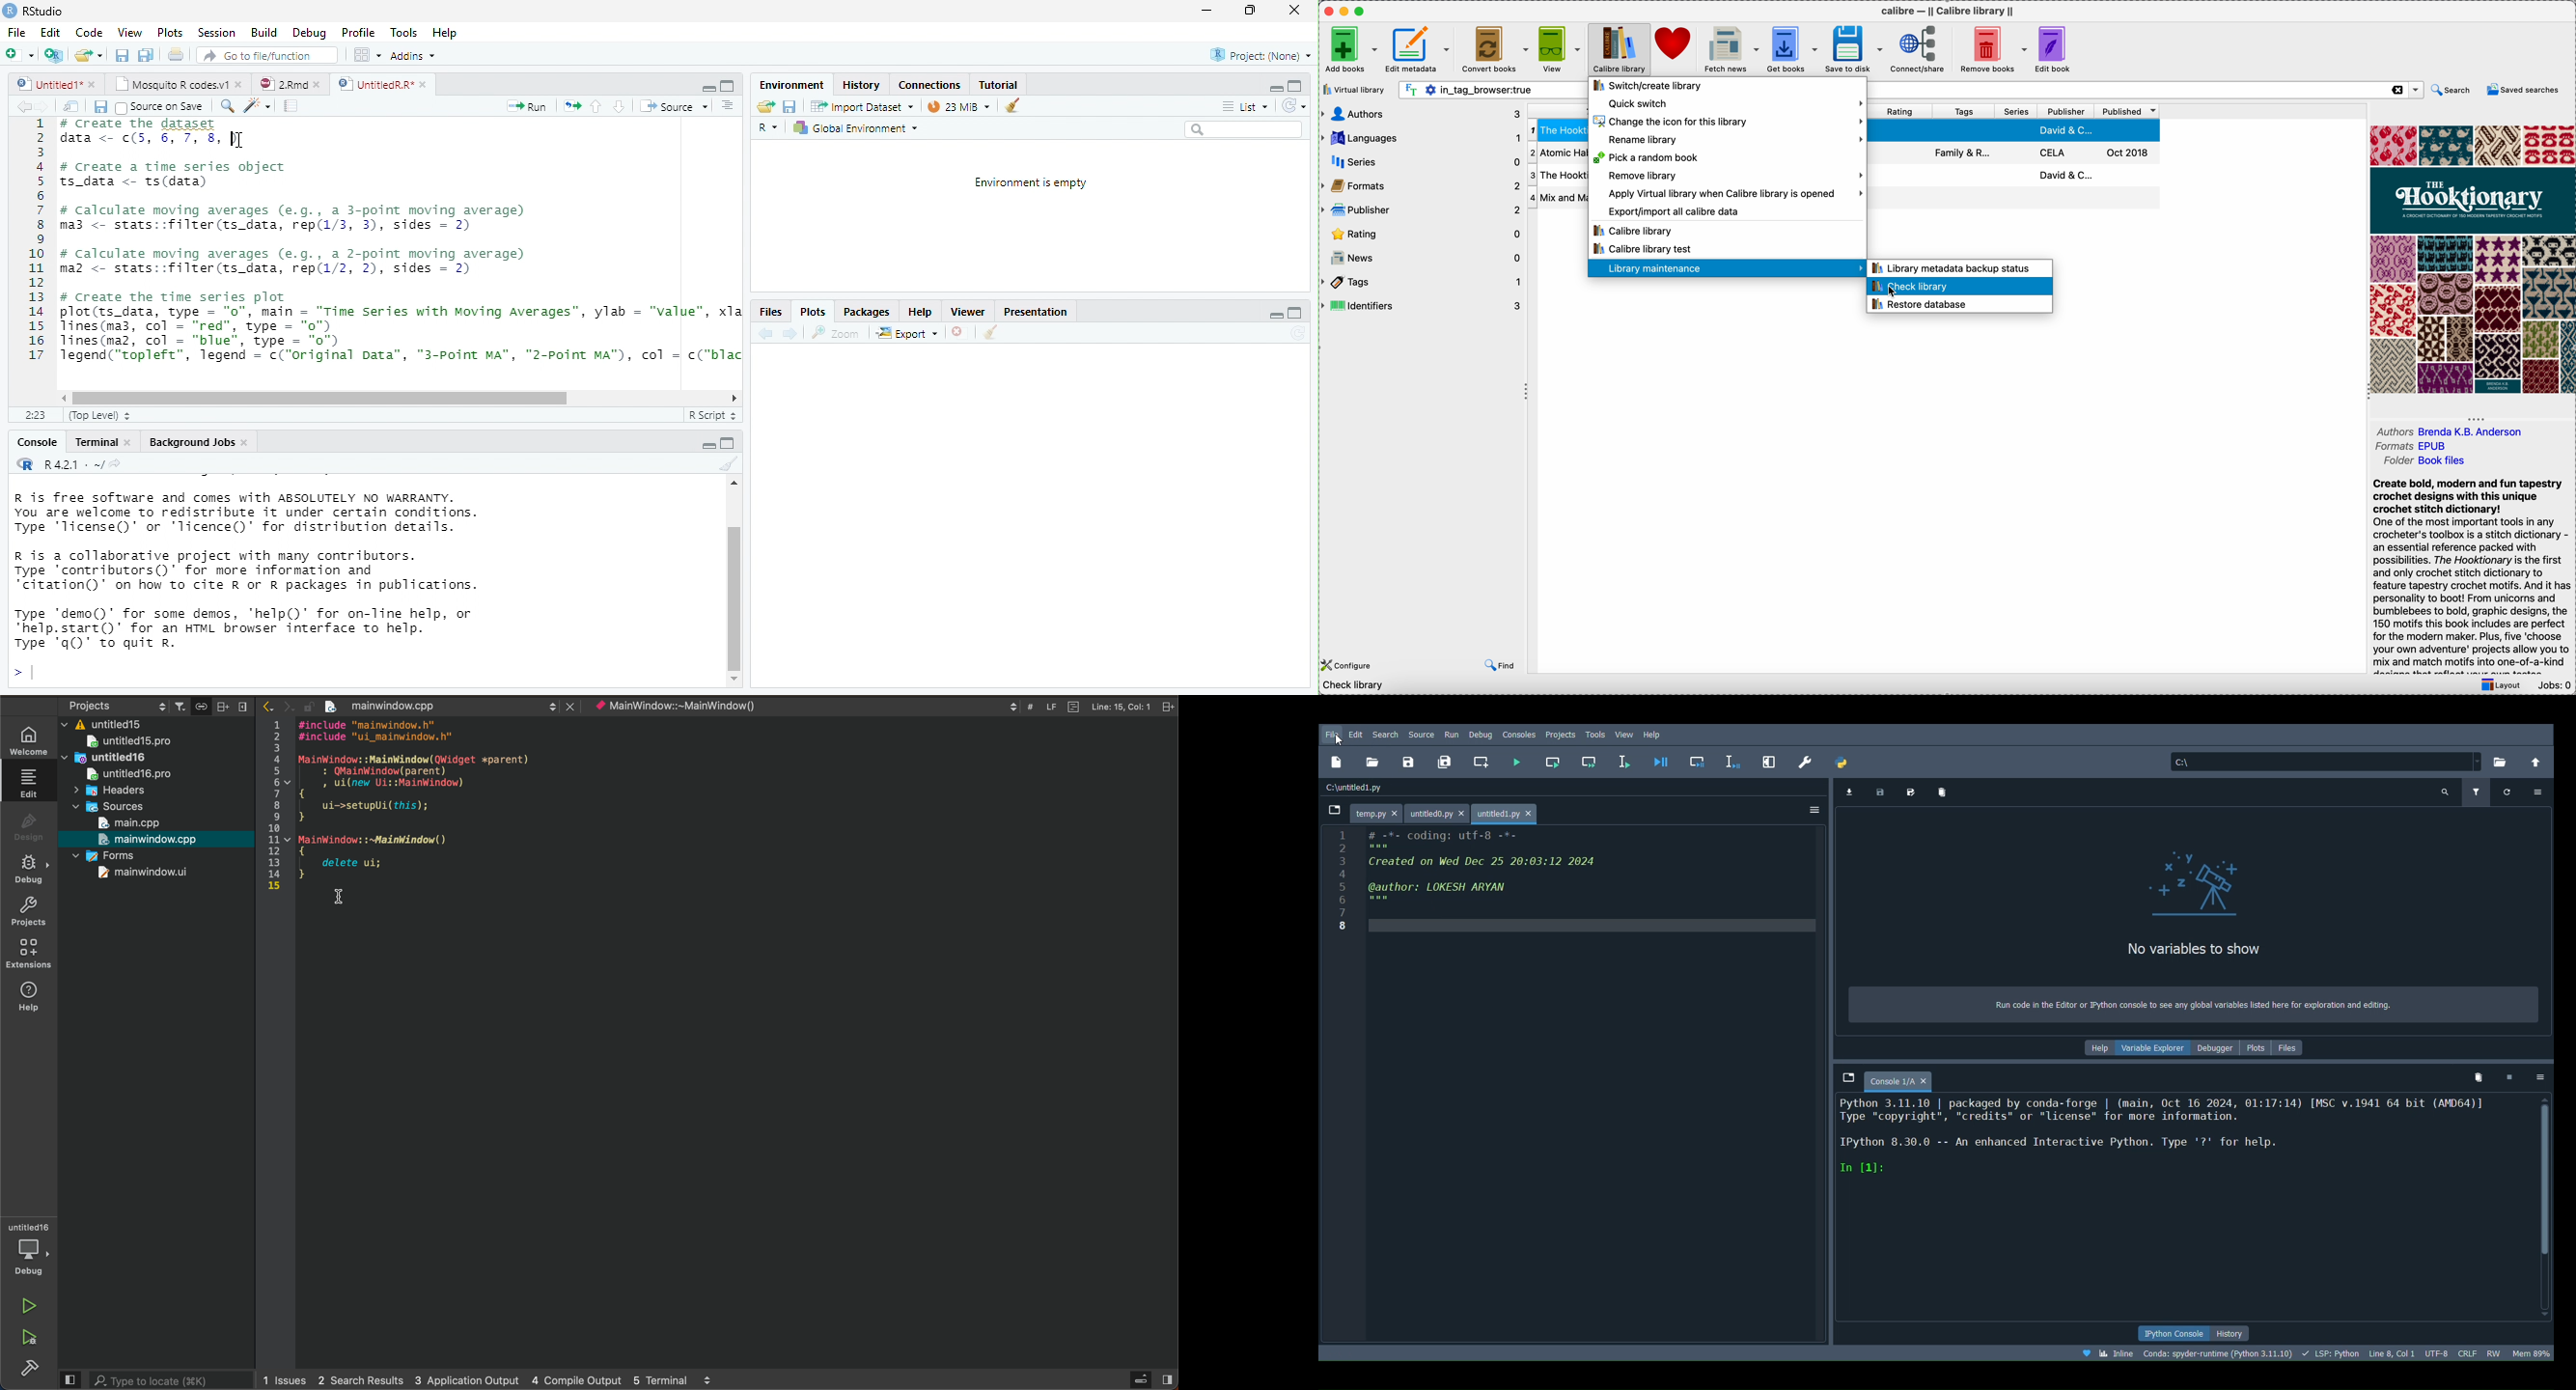  Describe the element at coordinates (734, 598) in the screenshot. I see `vertical scrollbar` at that location.